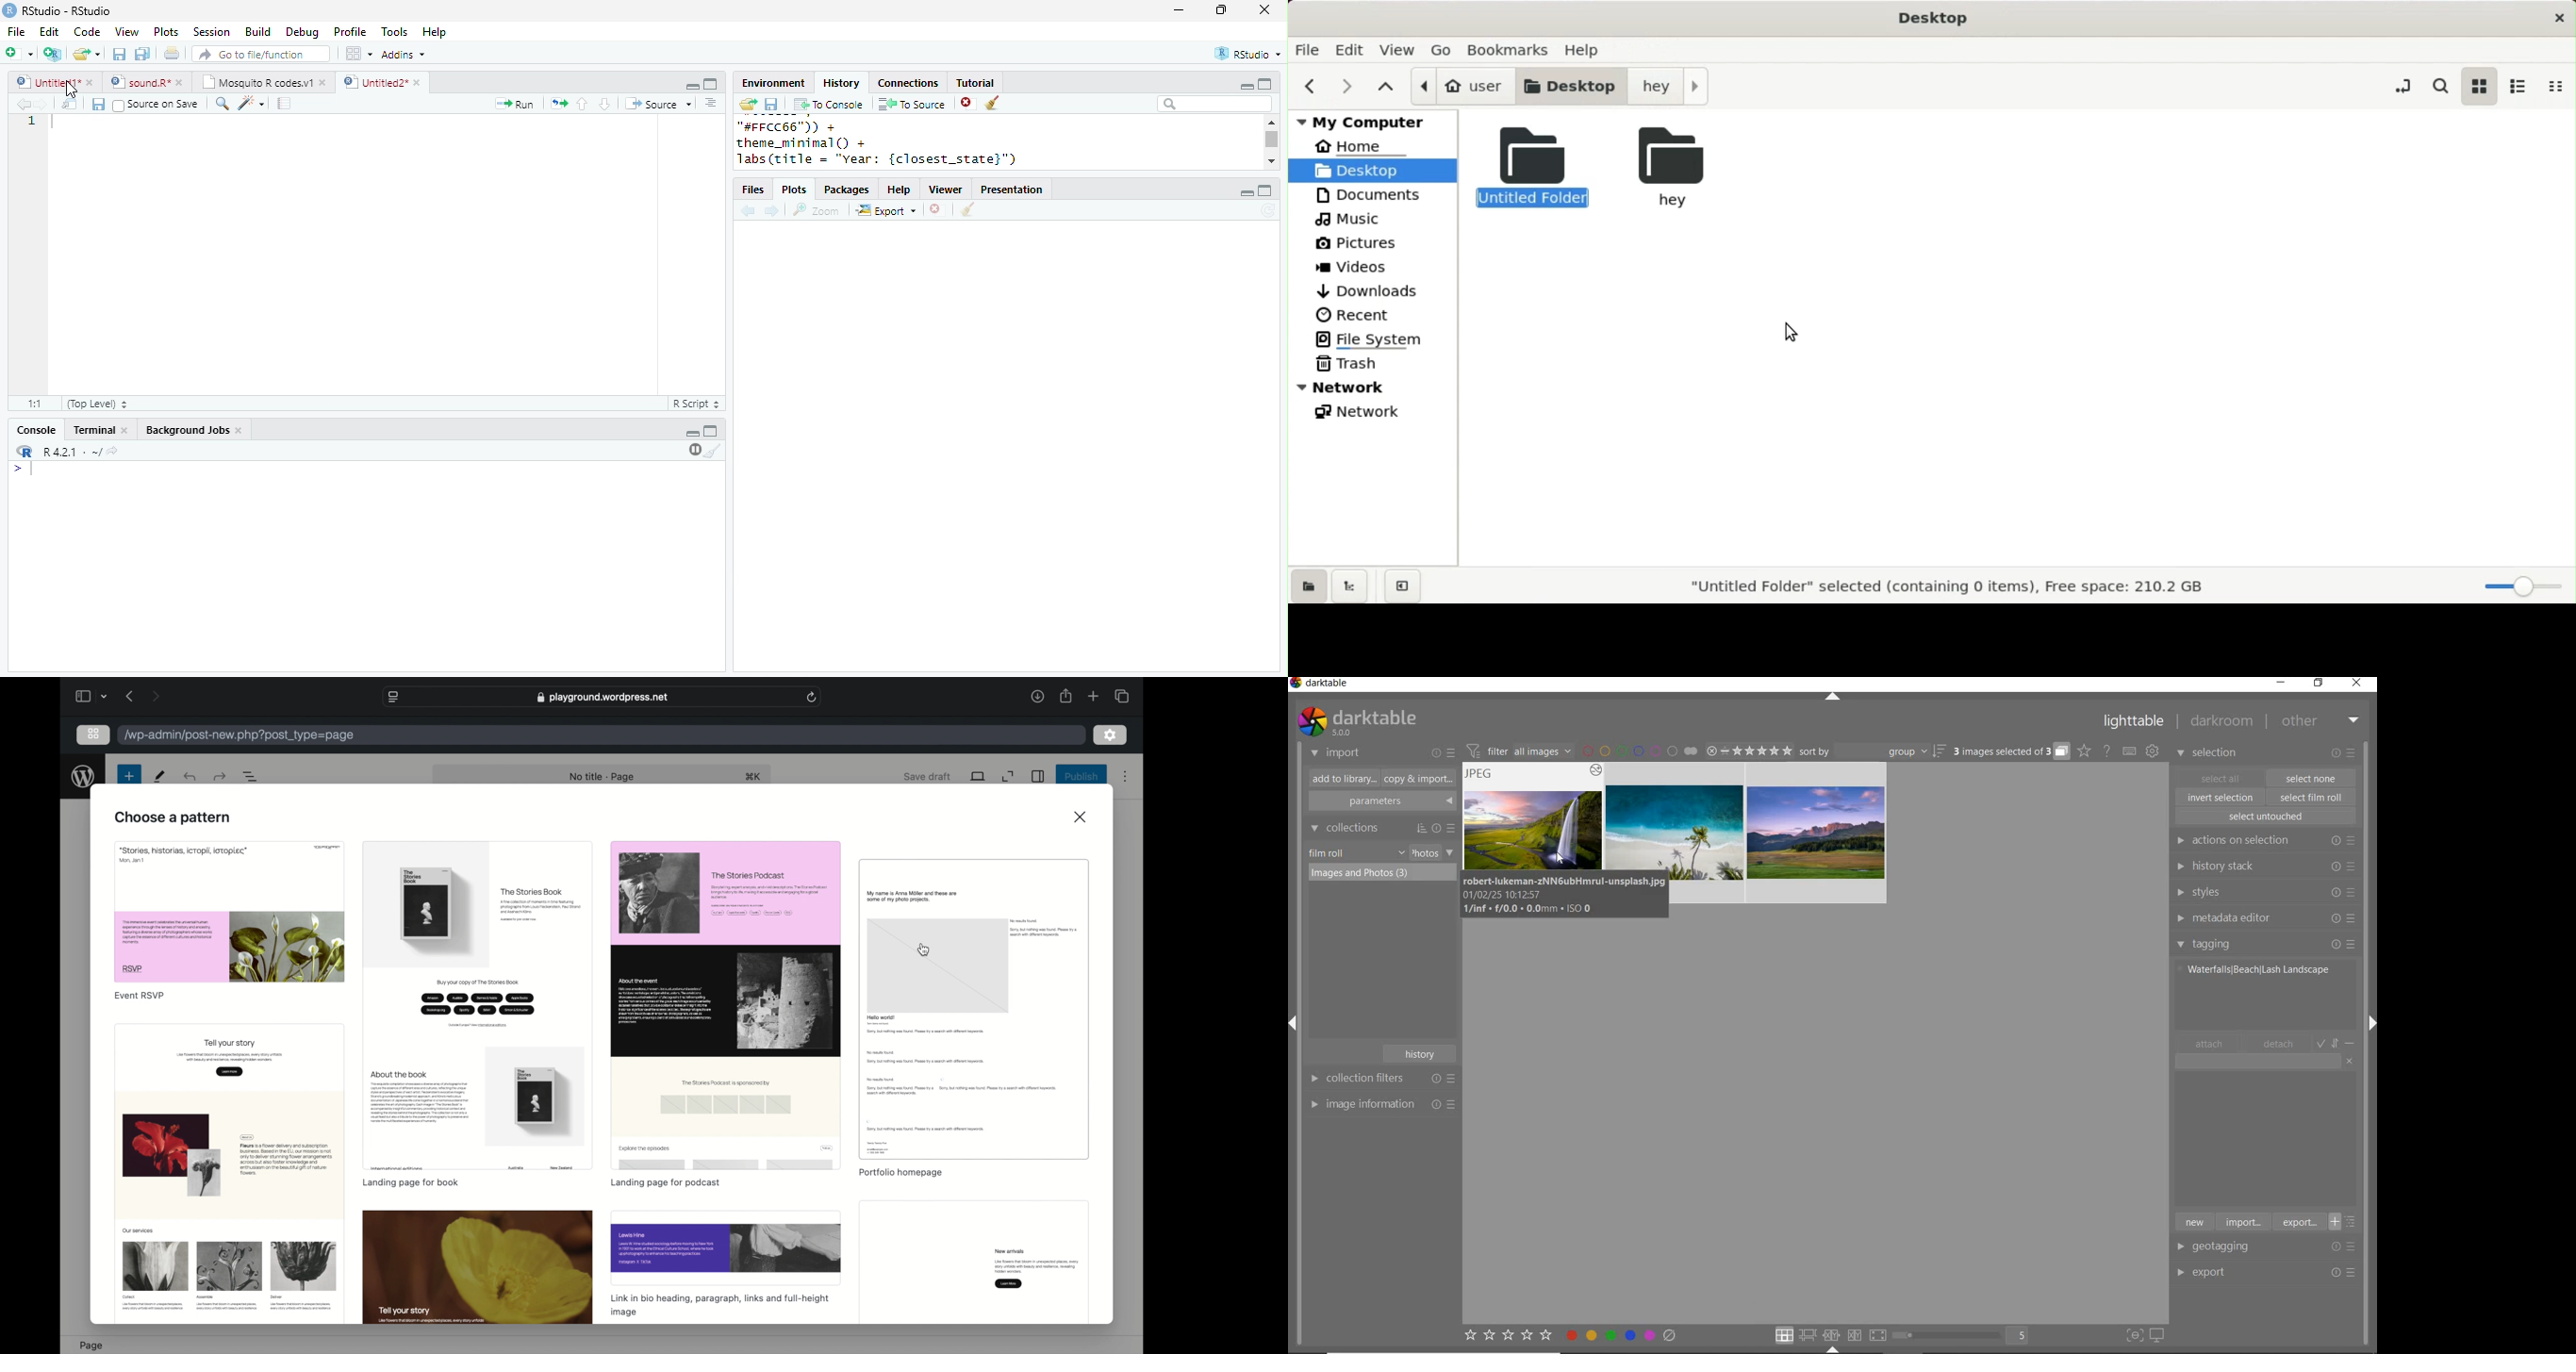 This screenshot has width=2576, height=1372. I want to click on images & photos, so click(1384, 872).